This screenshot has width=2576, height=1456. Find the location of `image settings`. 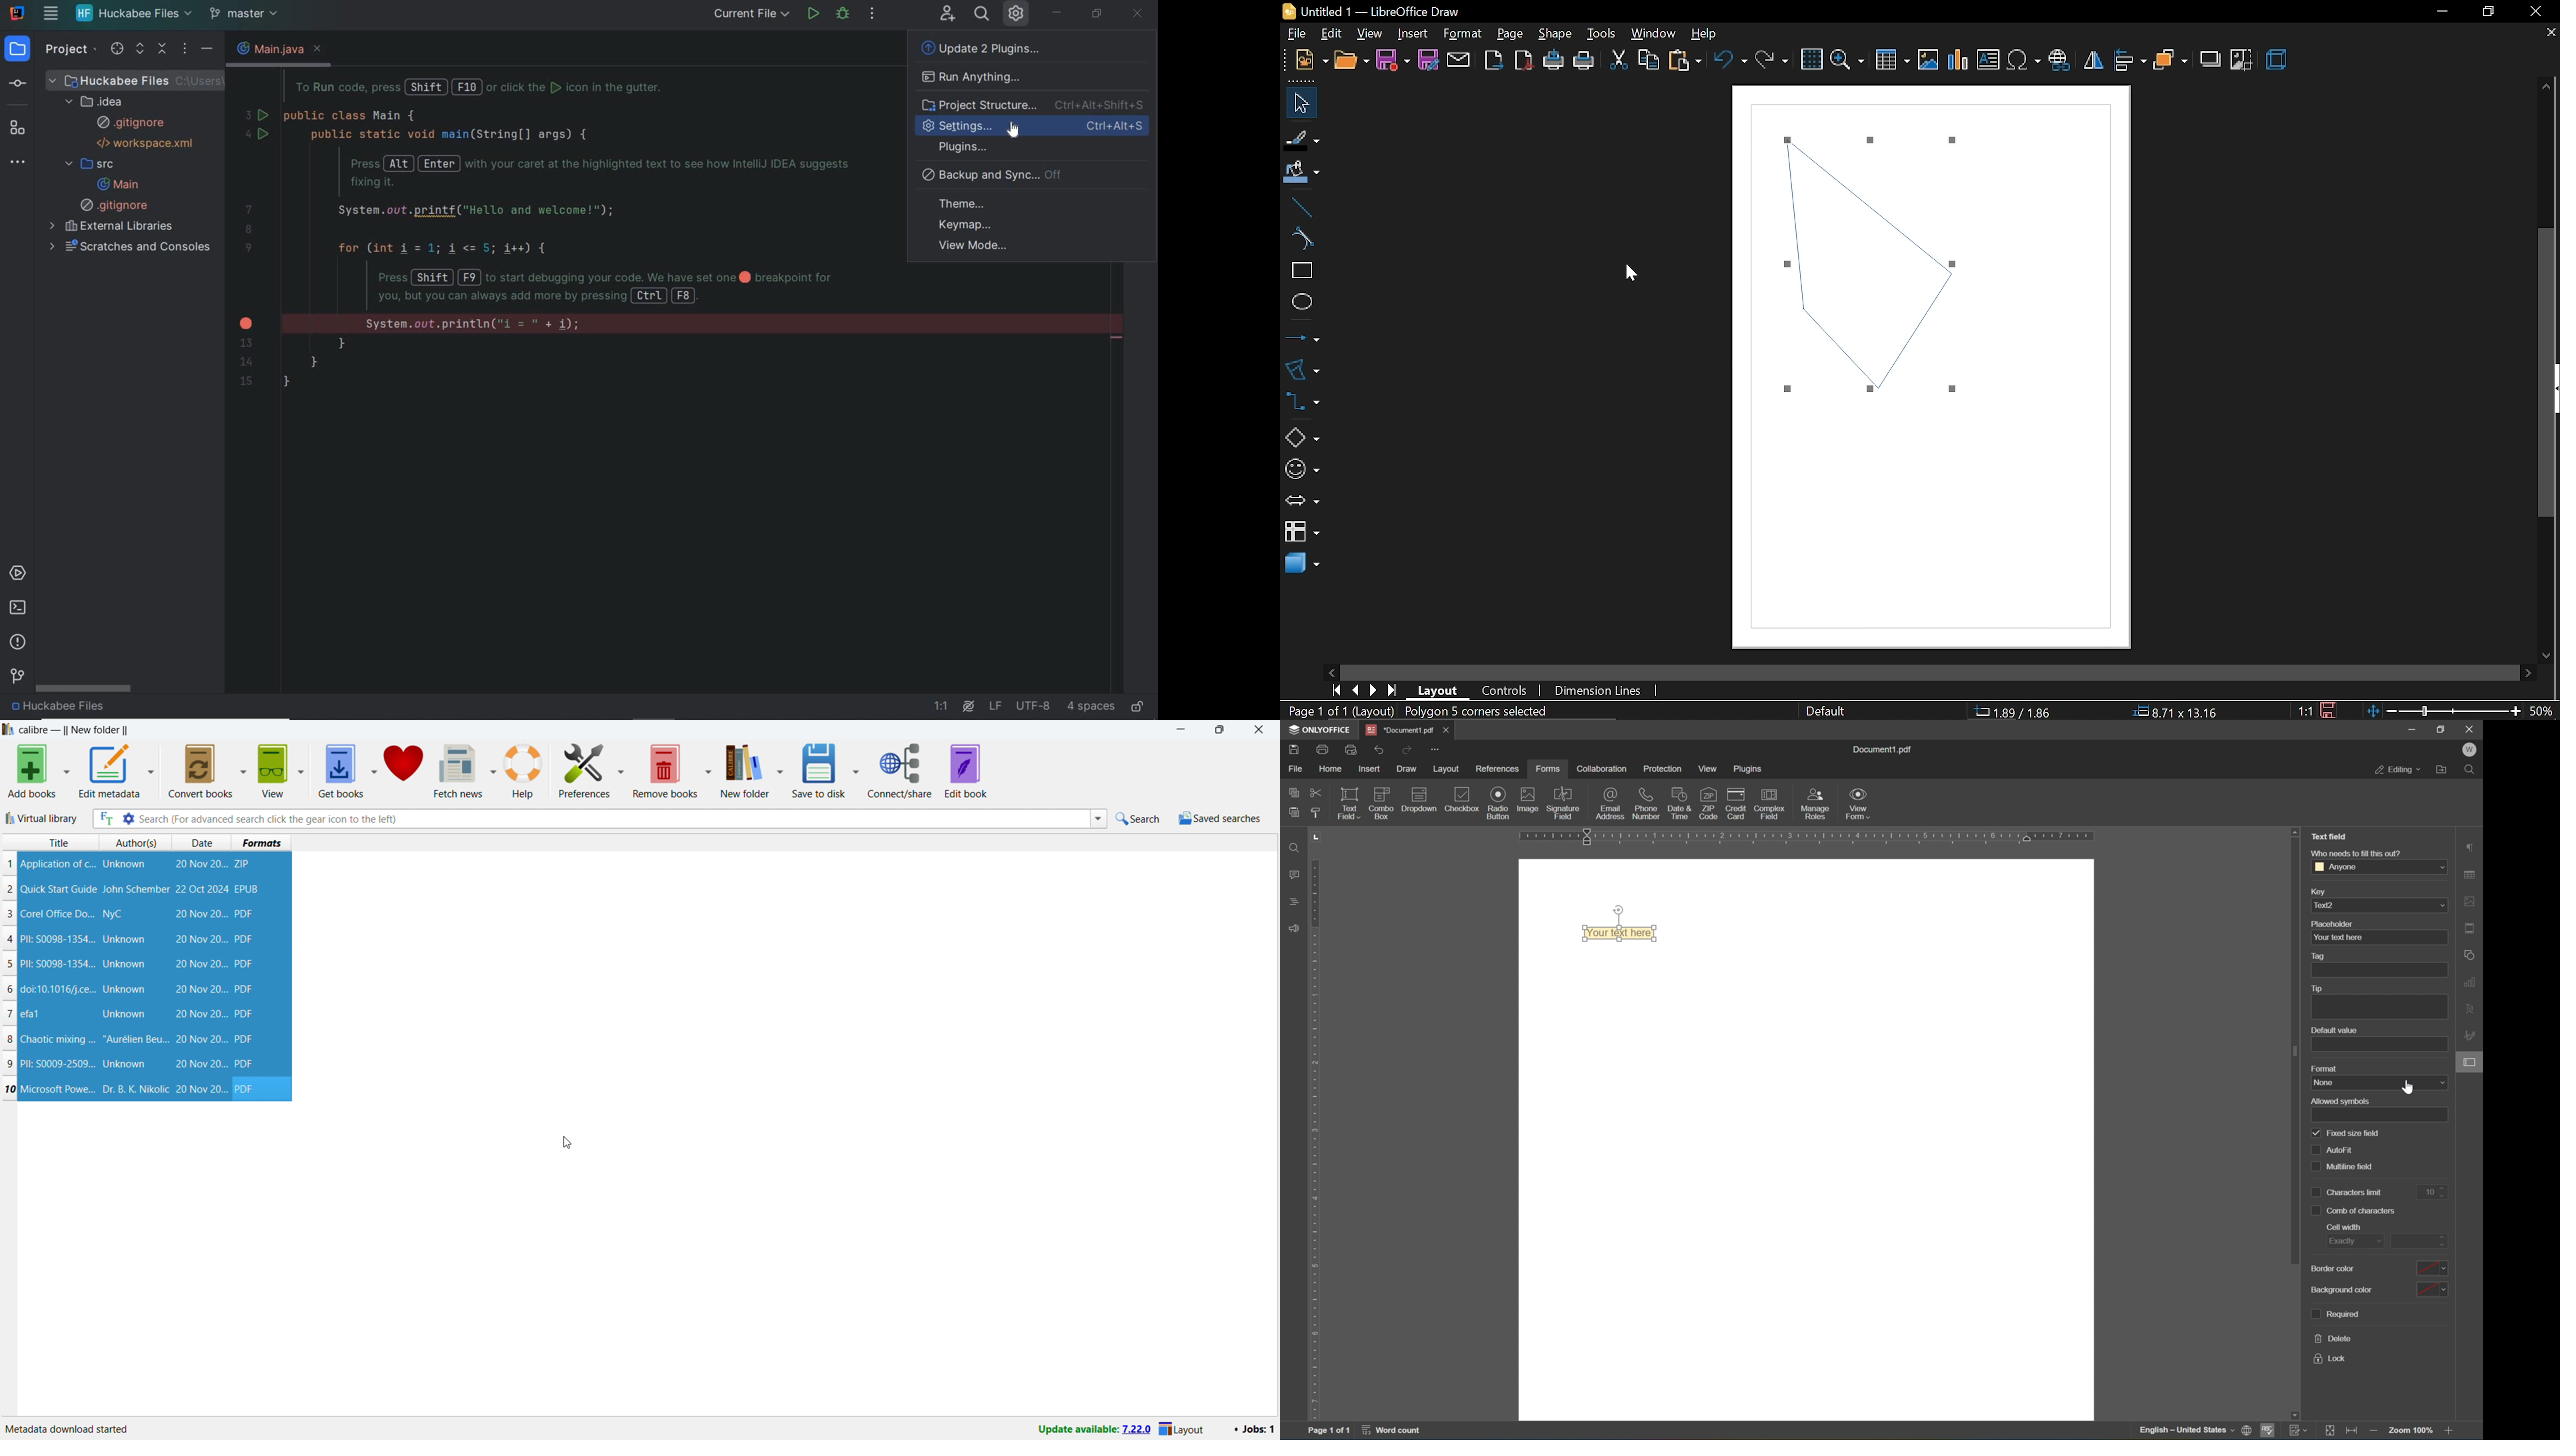

image settings is located at coordinates (2469, 899).